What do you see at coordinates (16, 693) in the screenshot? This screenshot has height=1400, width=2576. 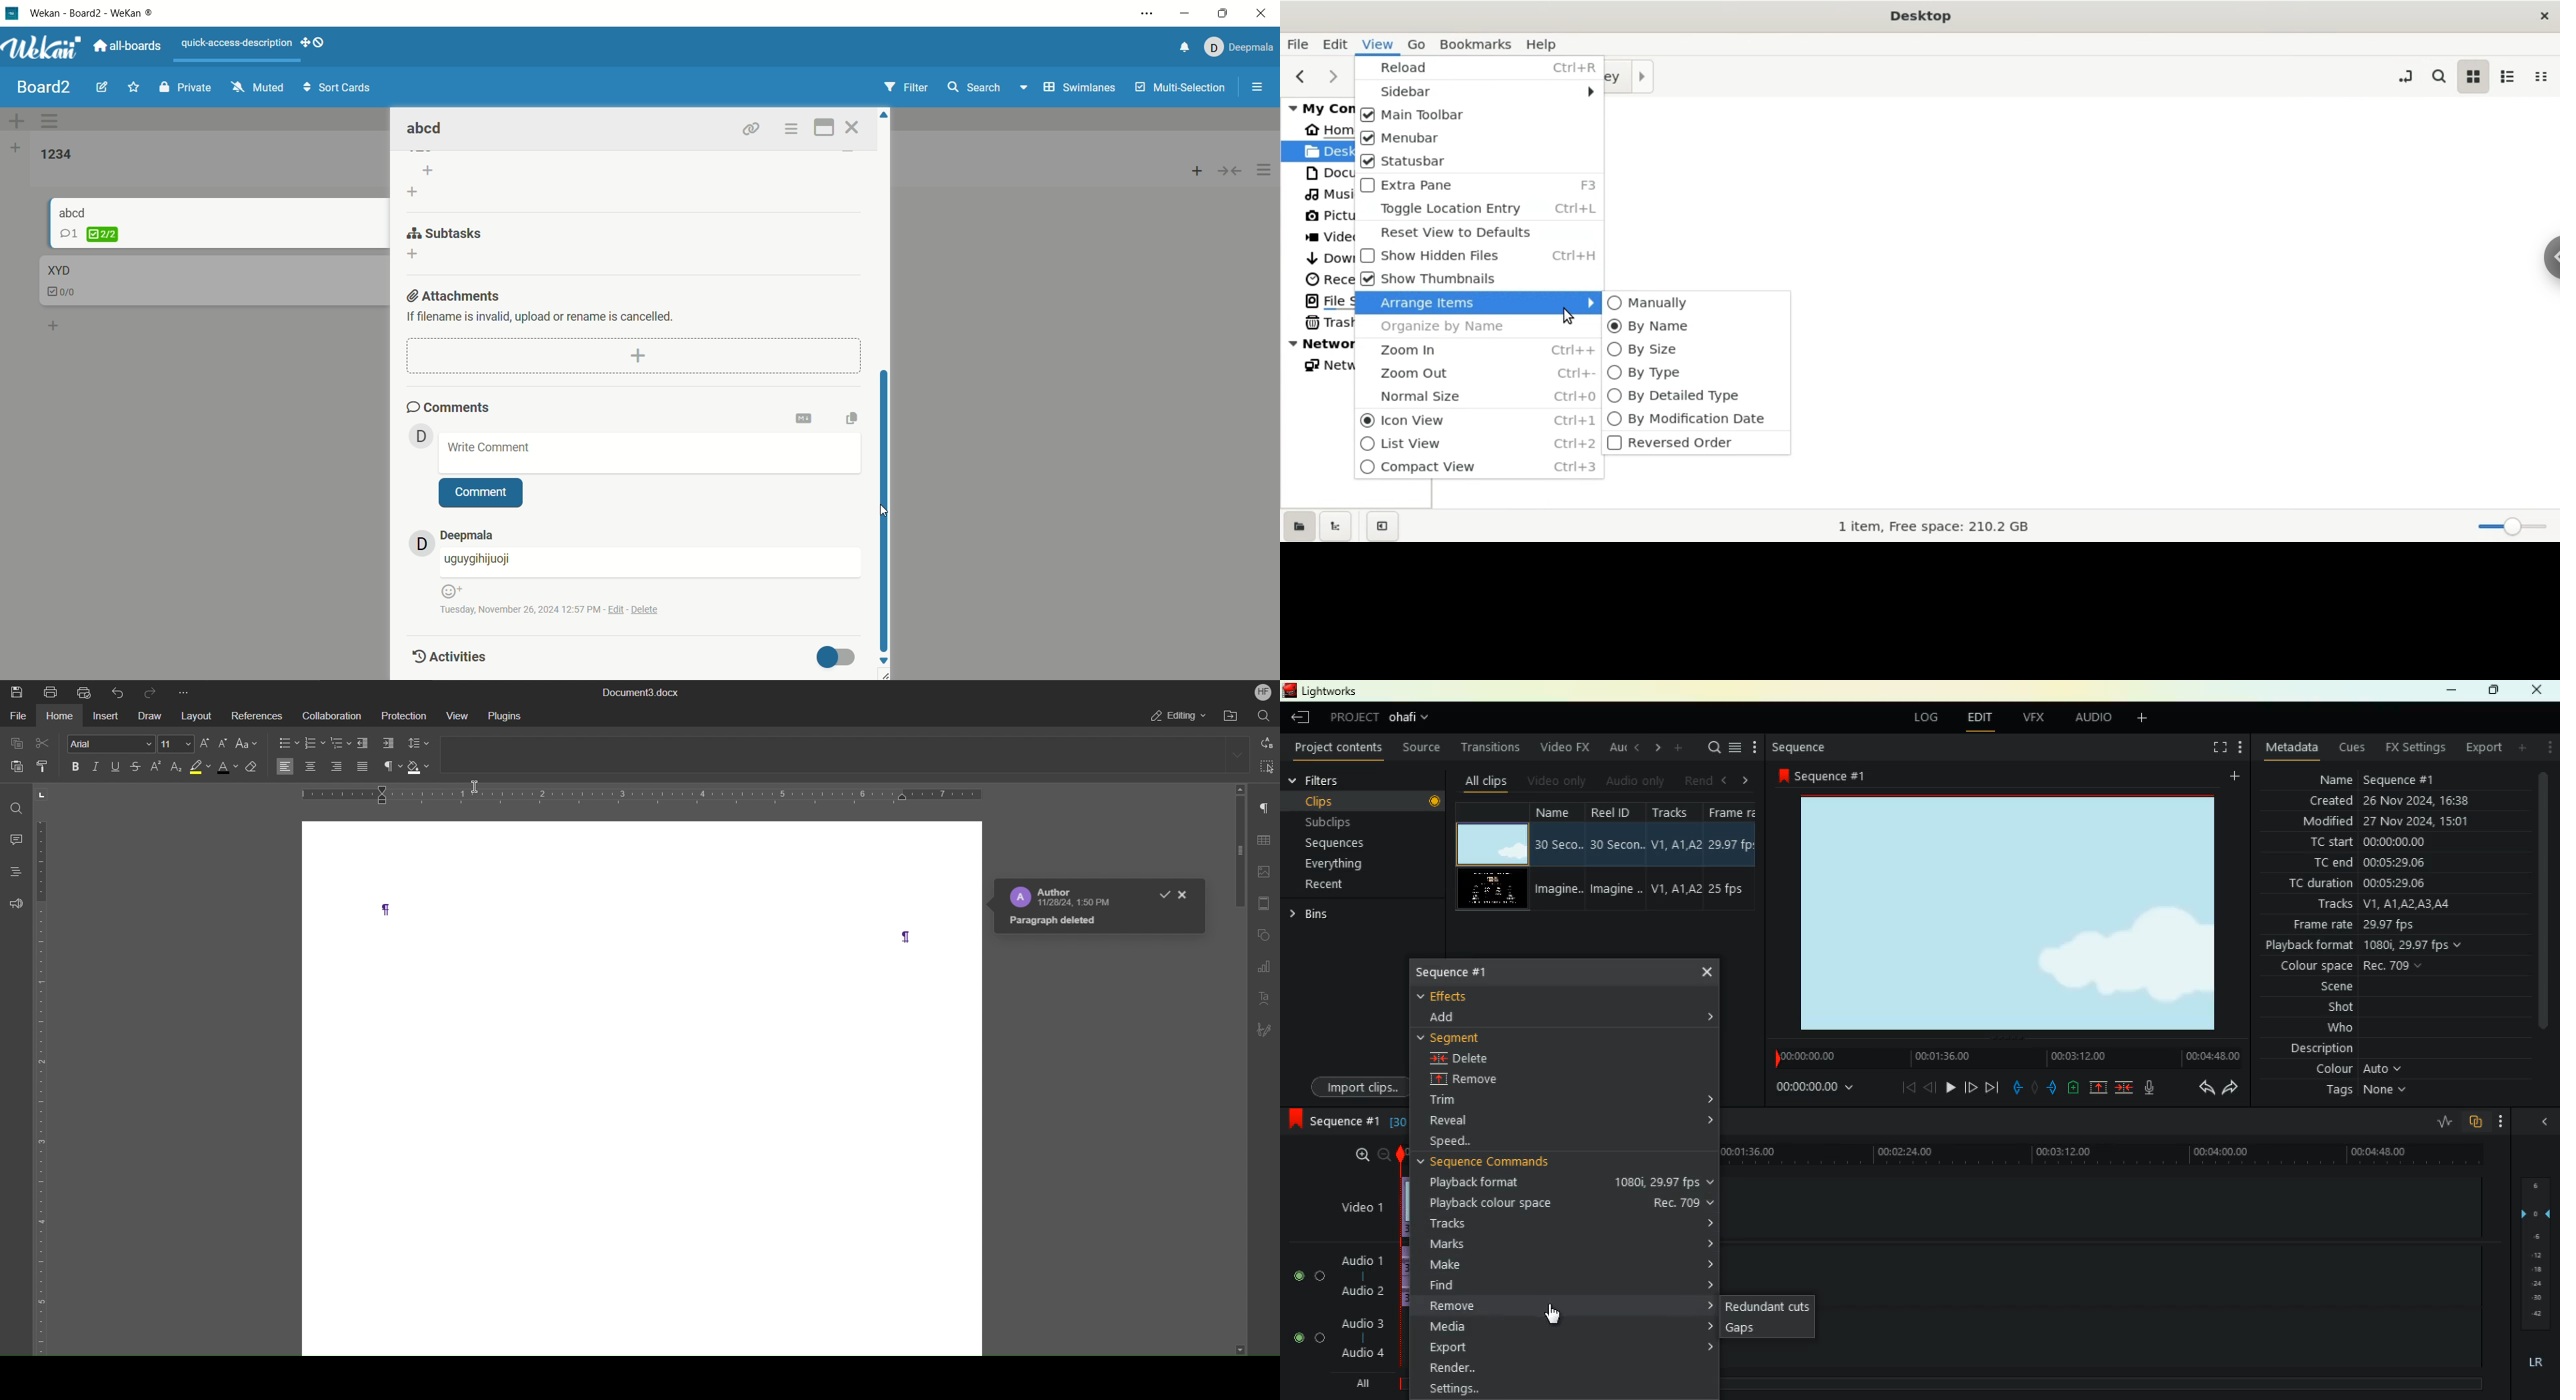 I see `Save` at bounding box center [16, 693].